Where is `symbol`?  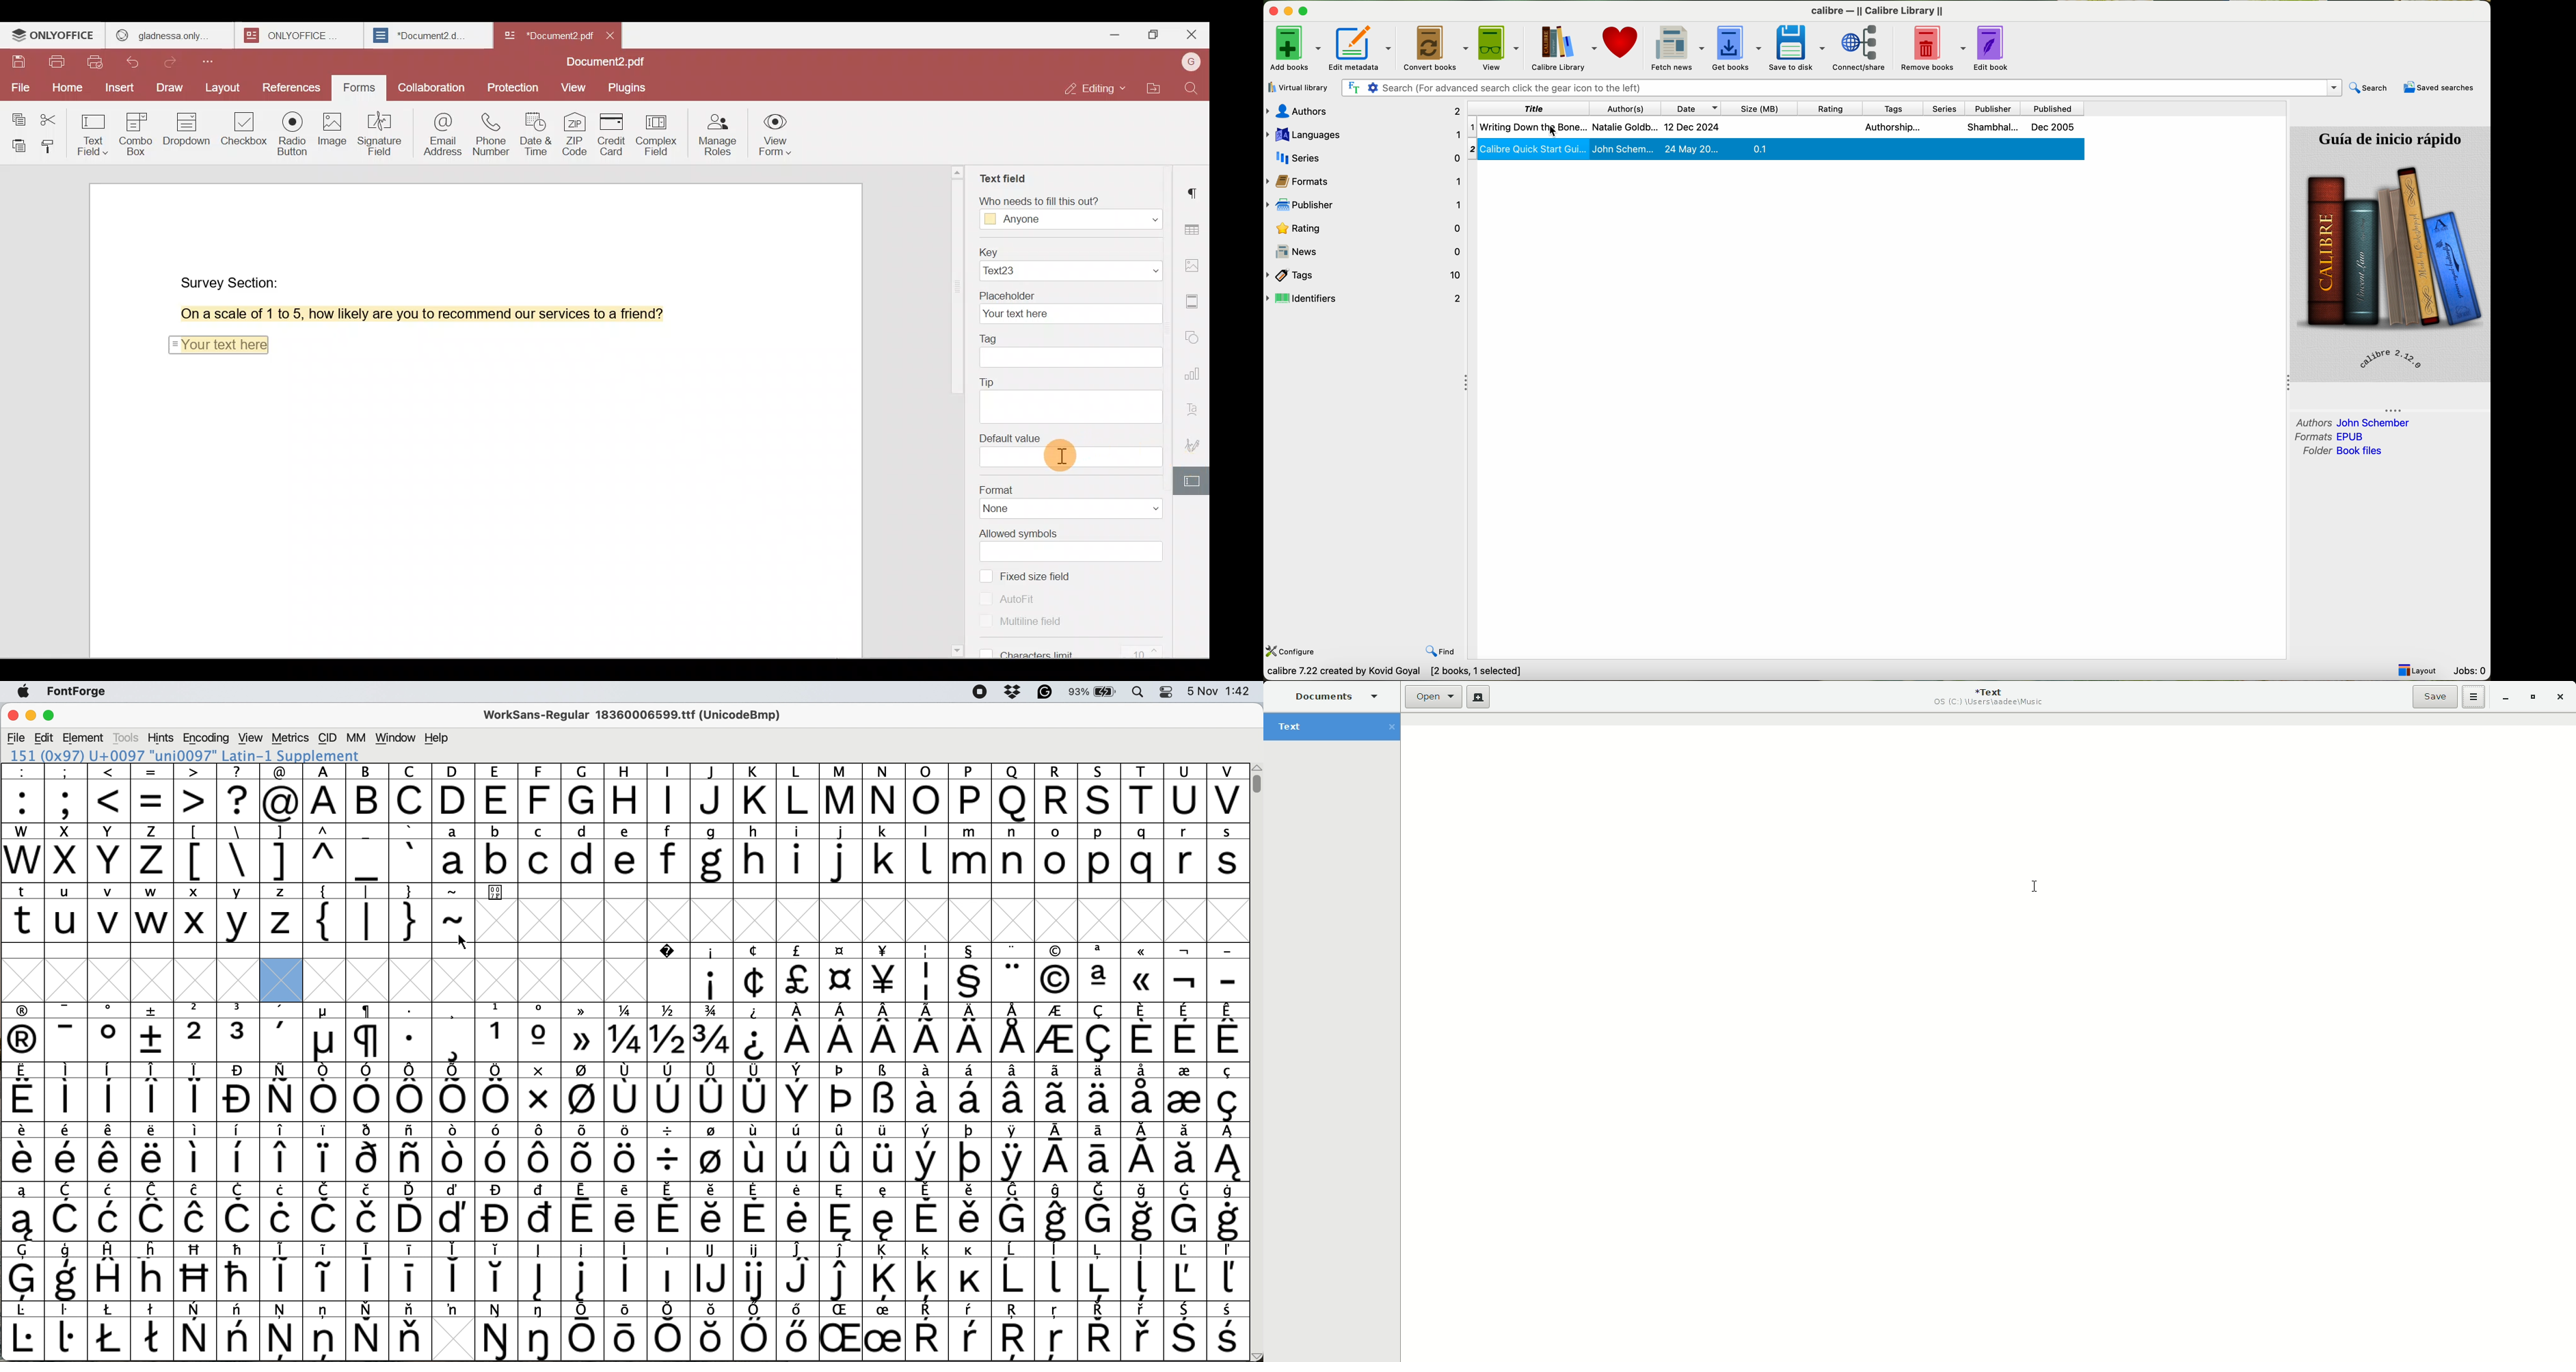 symbol is located at coordinates (1229, 1332).